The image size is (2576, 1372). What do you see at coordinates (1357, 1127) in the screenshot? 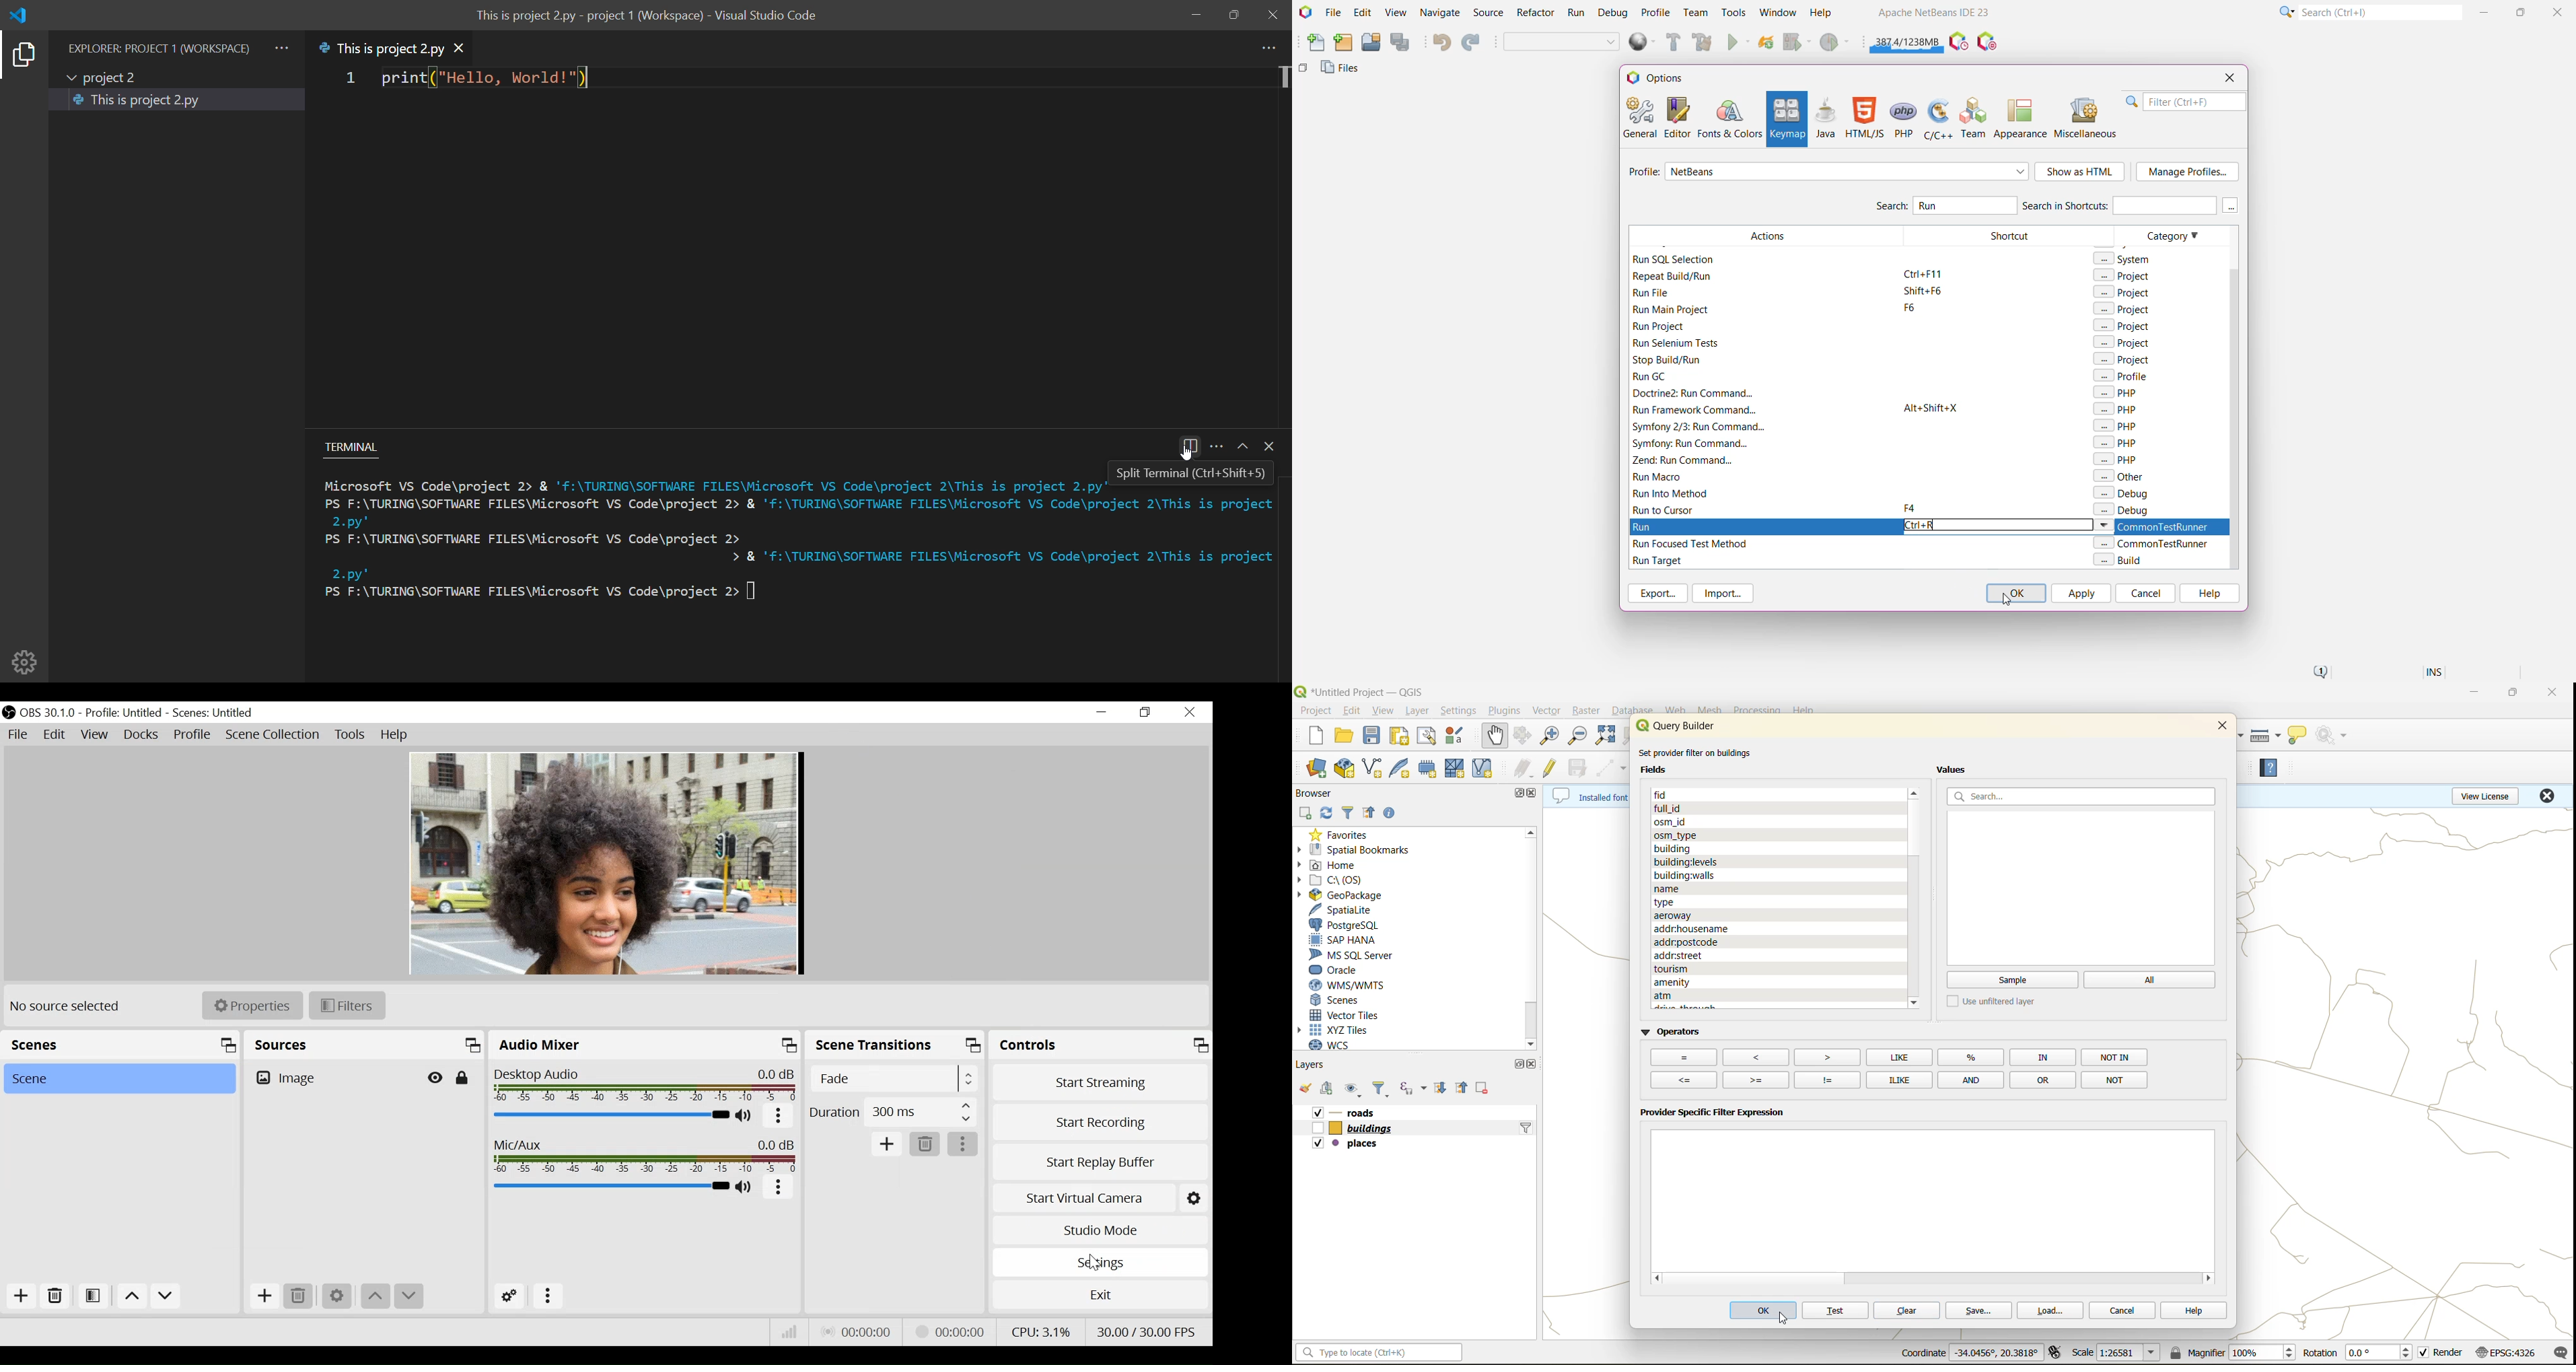
I see `layers` at bounding box center [1357, 1127].